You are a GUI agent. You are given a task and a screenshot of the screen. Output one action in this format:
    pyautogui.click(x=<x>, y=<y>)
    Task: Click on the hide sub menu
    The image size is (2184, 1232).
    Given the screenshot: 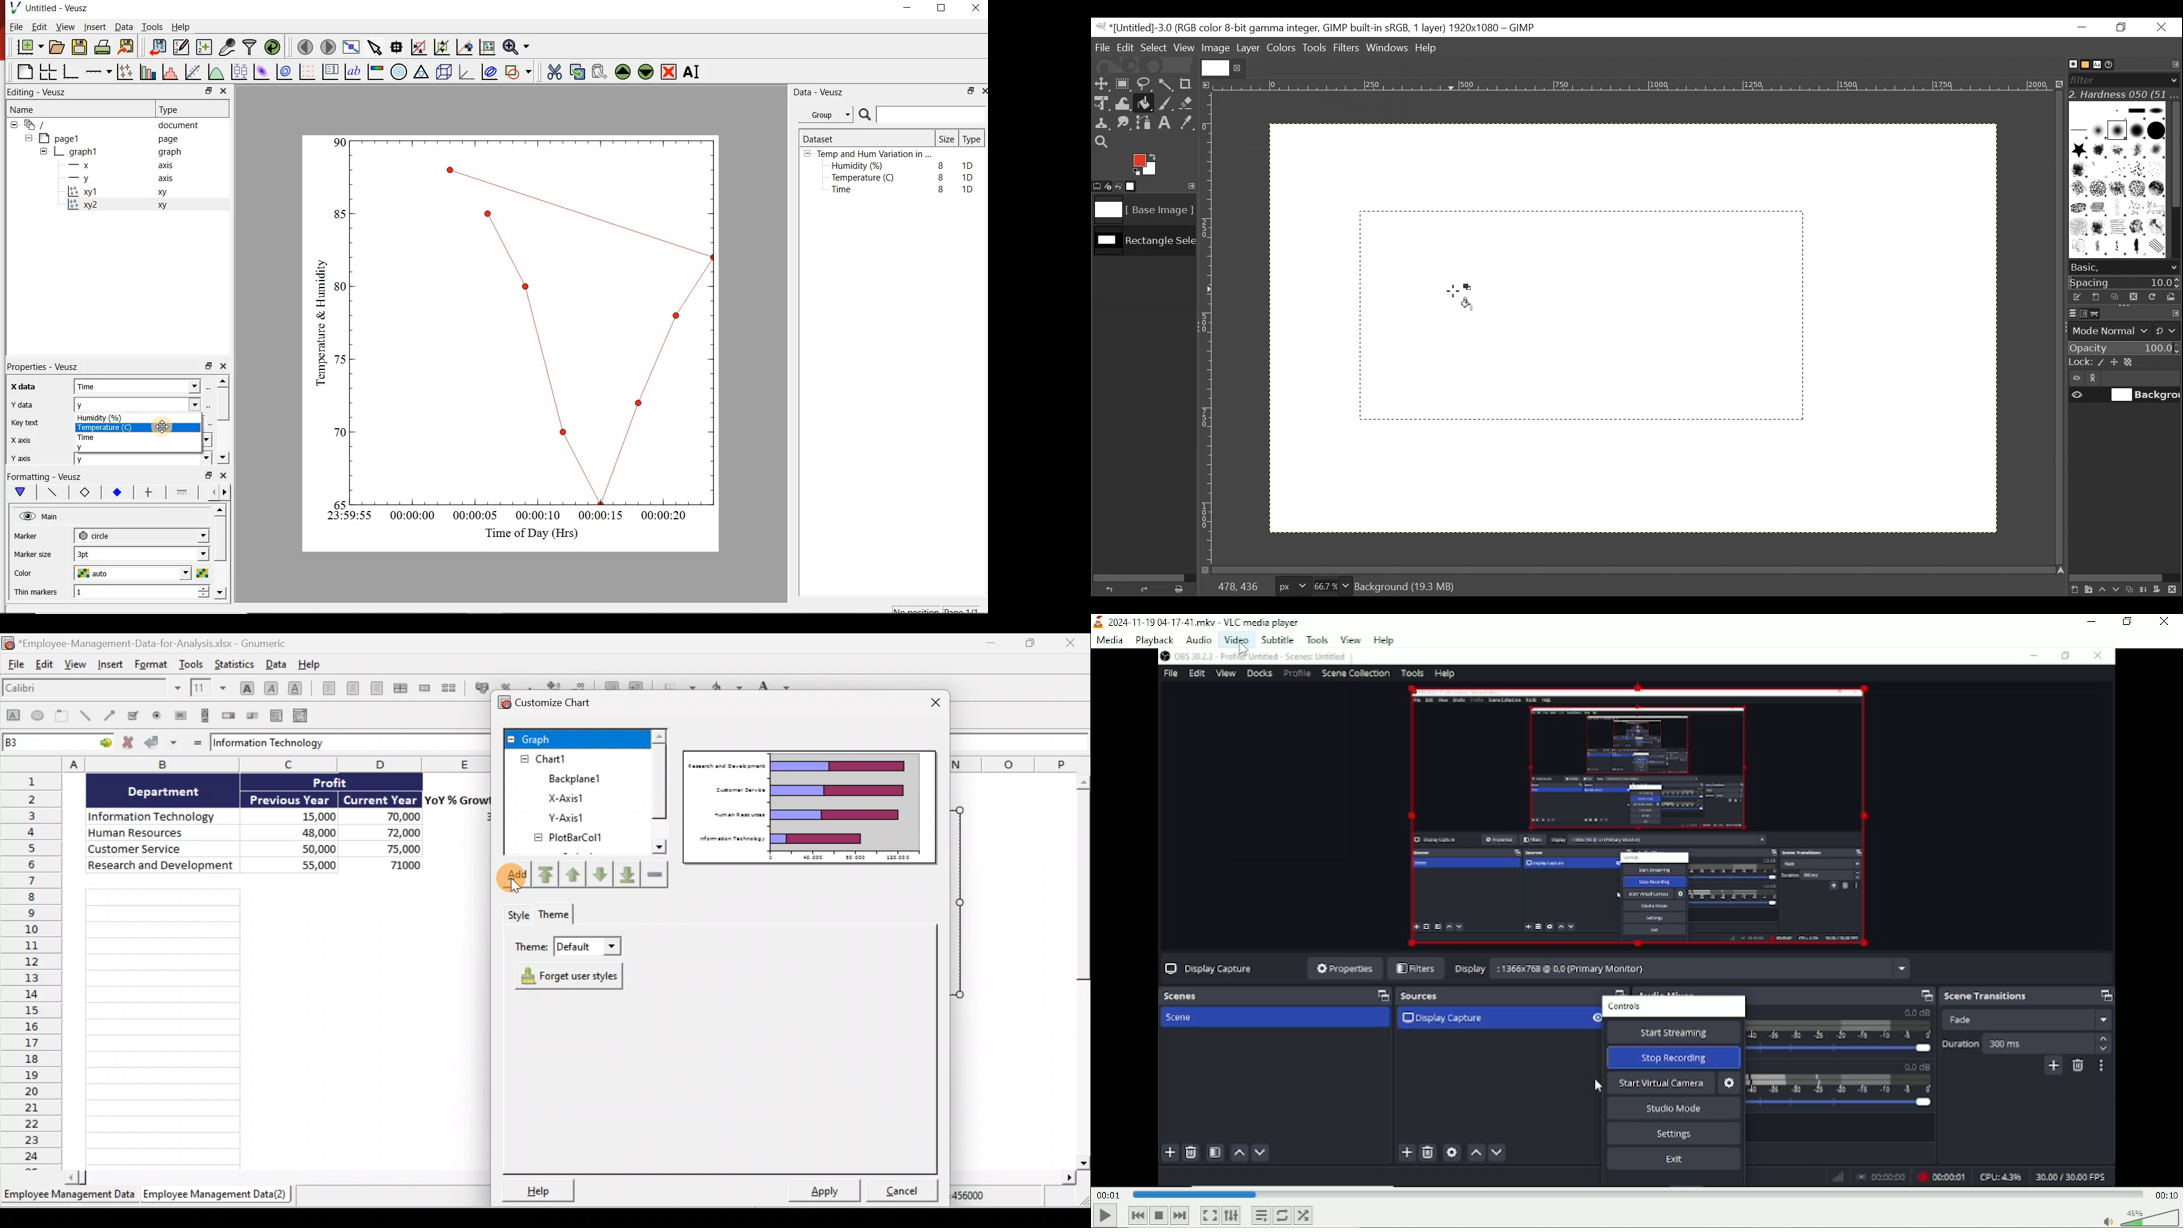 What is the action you would take?
    pyautogui.click(x=44, y=151)
    